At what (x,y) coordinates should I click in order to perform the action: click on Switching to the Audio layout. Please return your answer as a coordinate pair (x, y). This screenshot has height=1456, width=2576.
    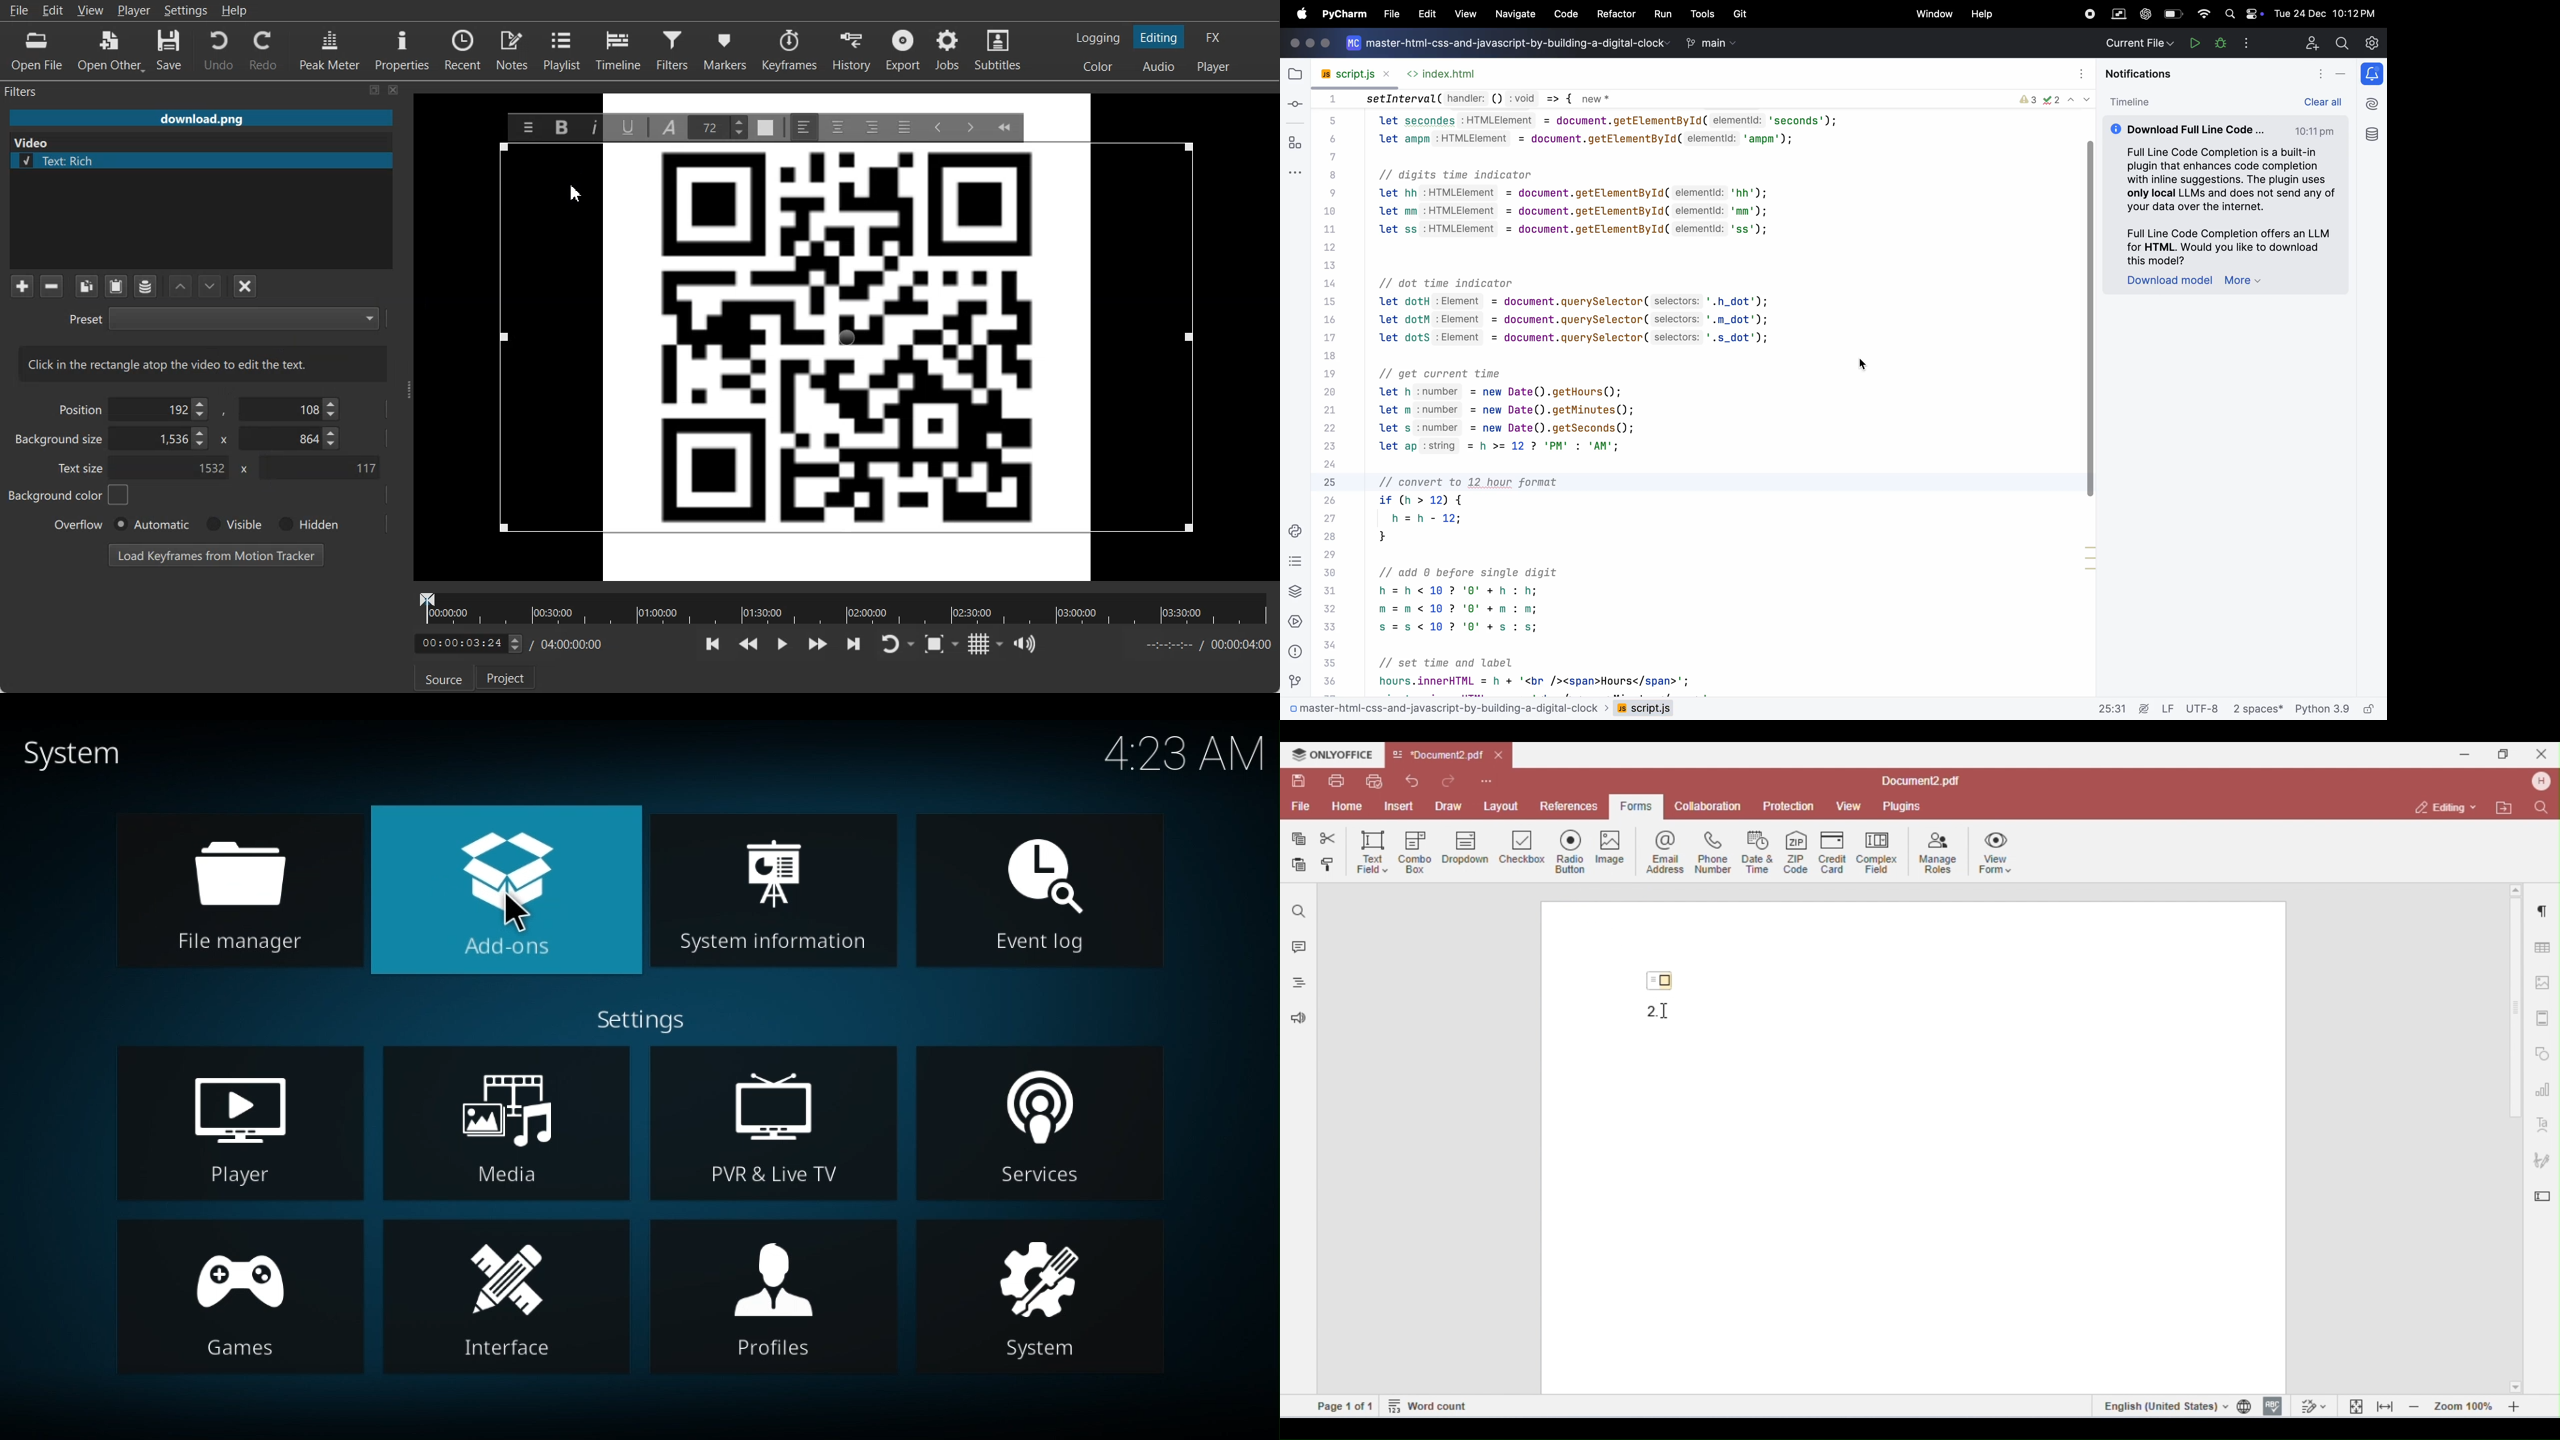
    Looking at the image, I should click on (1160, 67).